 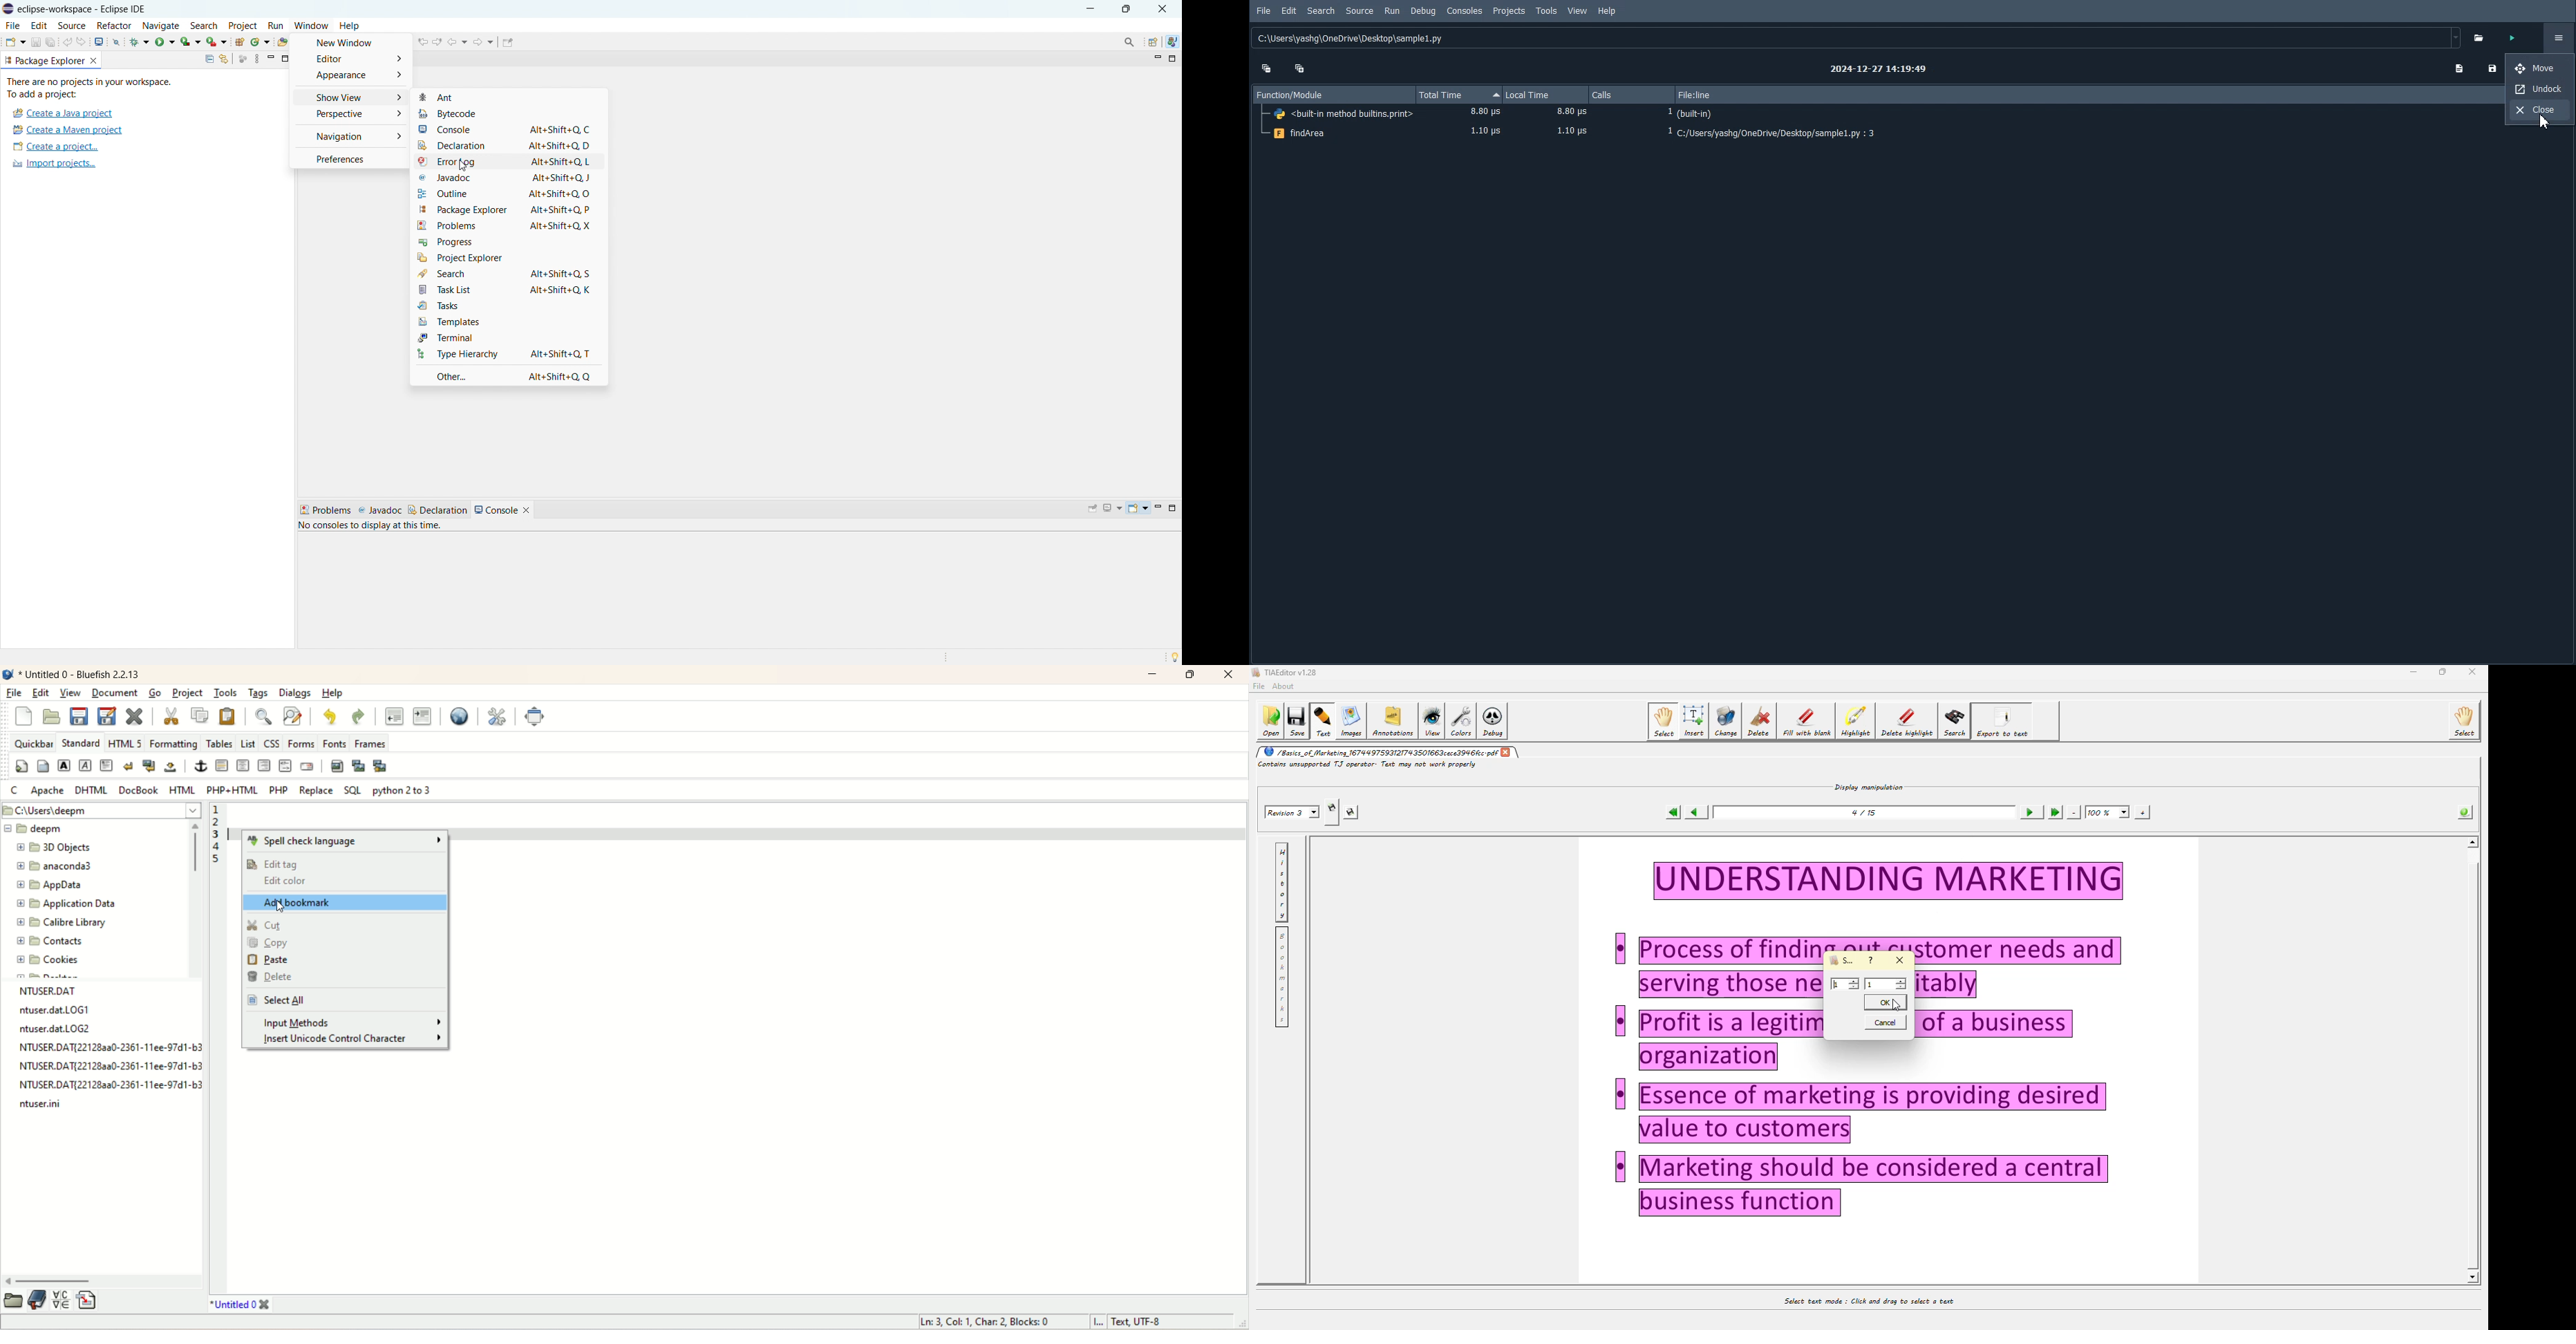 What do you see at coordinates (14, 791) in the screenshot?
I see `C` at bounding box center [14, 791].